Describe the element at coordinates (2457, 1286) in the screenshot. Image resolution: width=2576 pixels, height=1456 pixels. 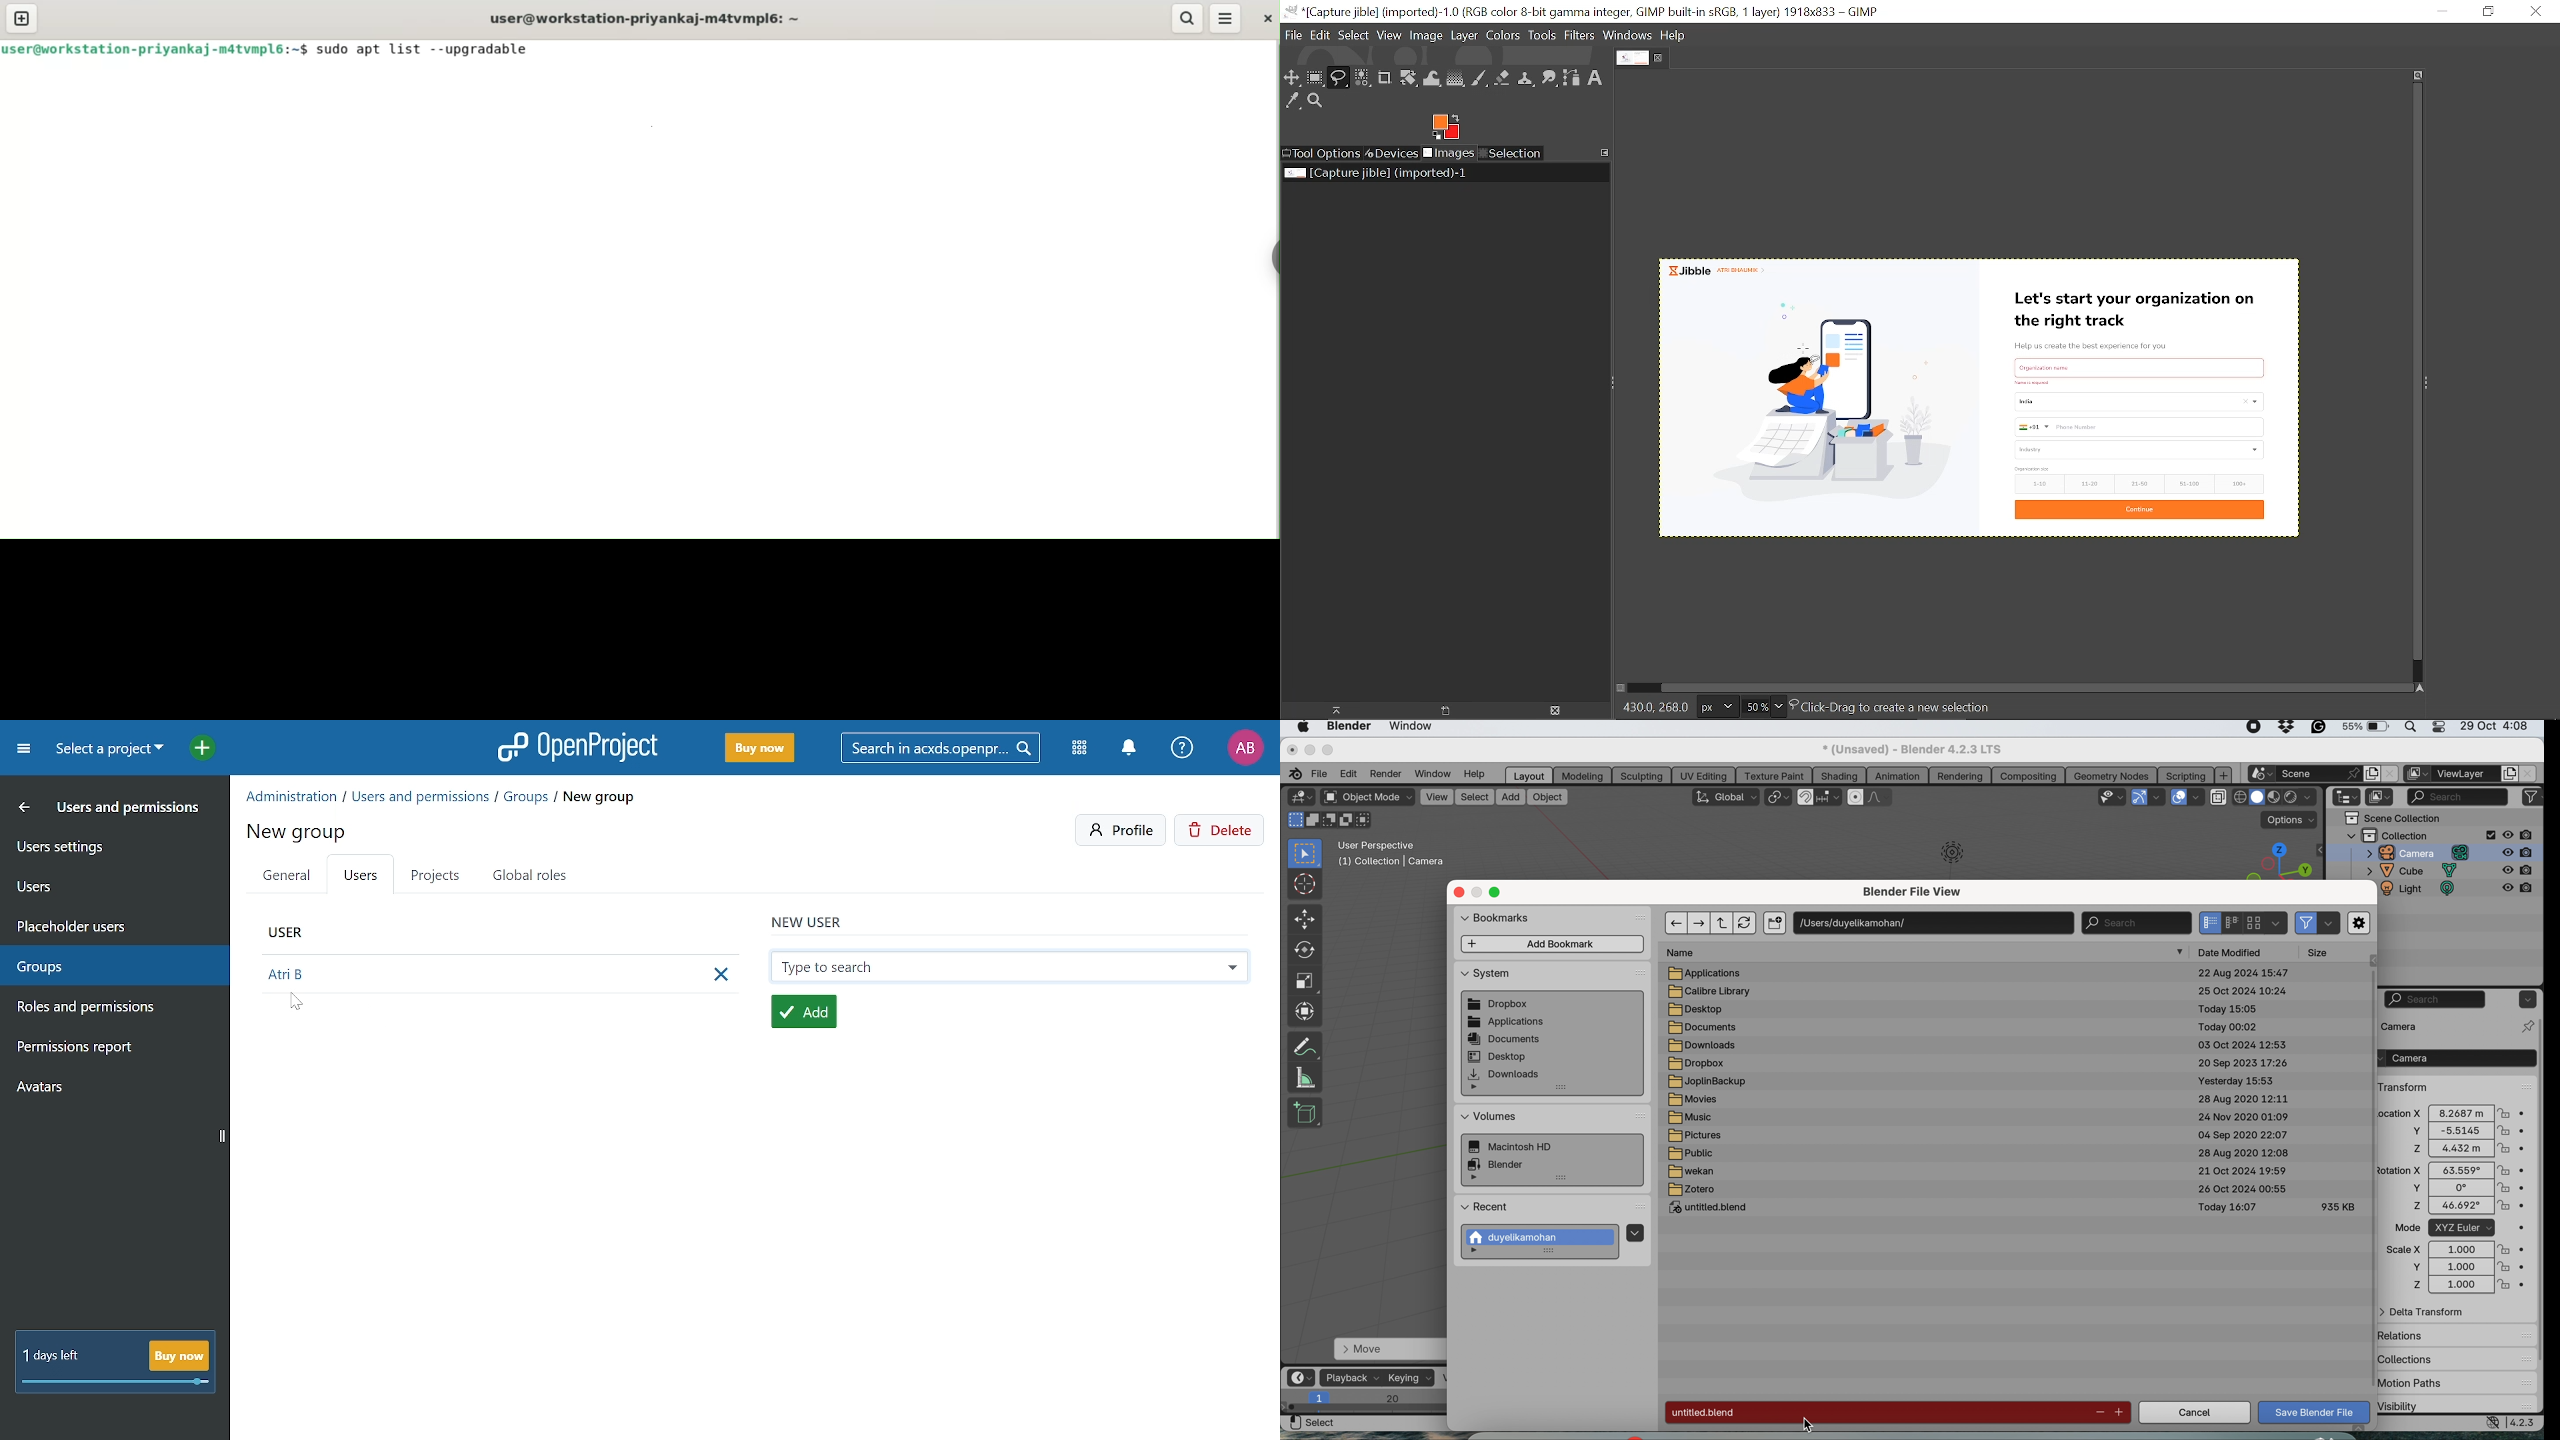
I see `z 1.000` at that location.